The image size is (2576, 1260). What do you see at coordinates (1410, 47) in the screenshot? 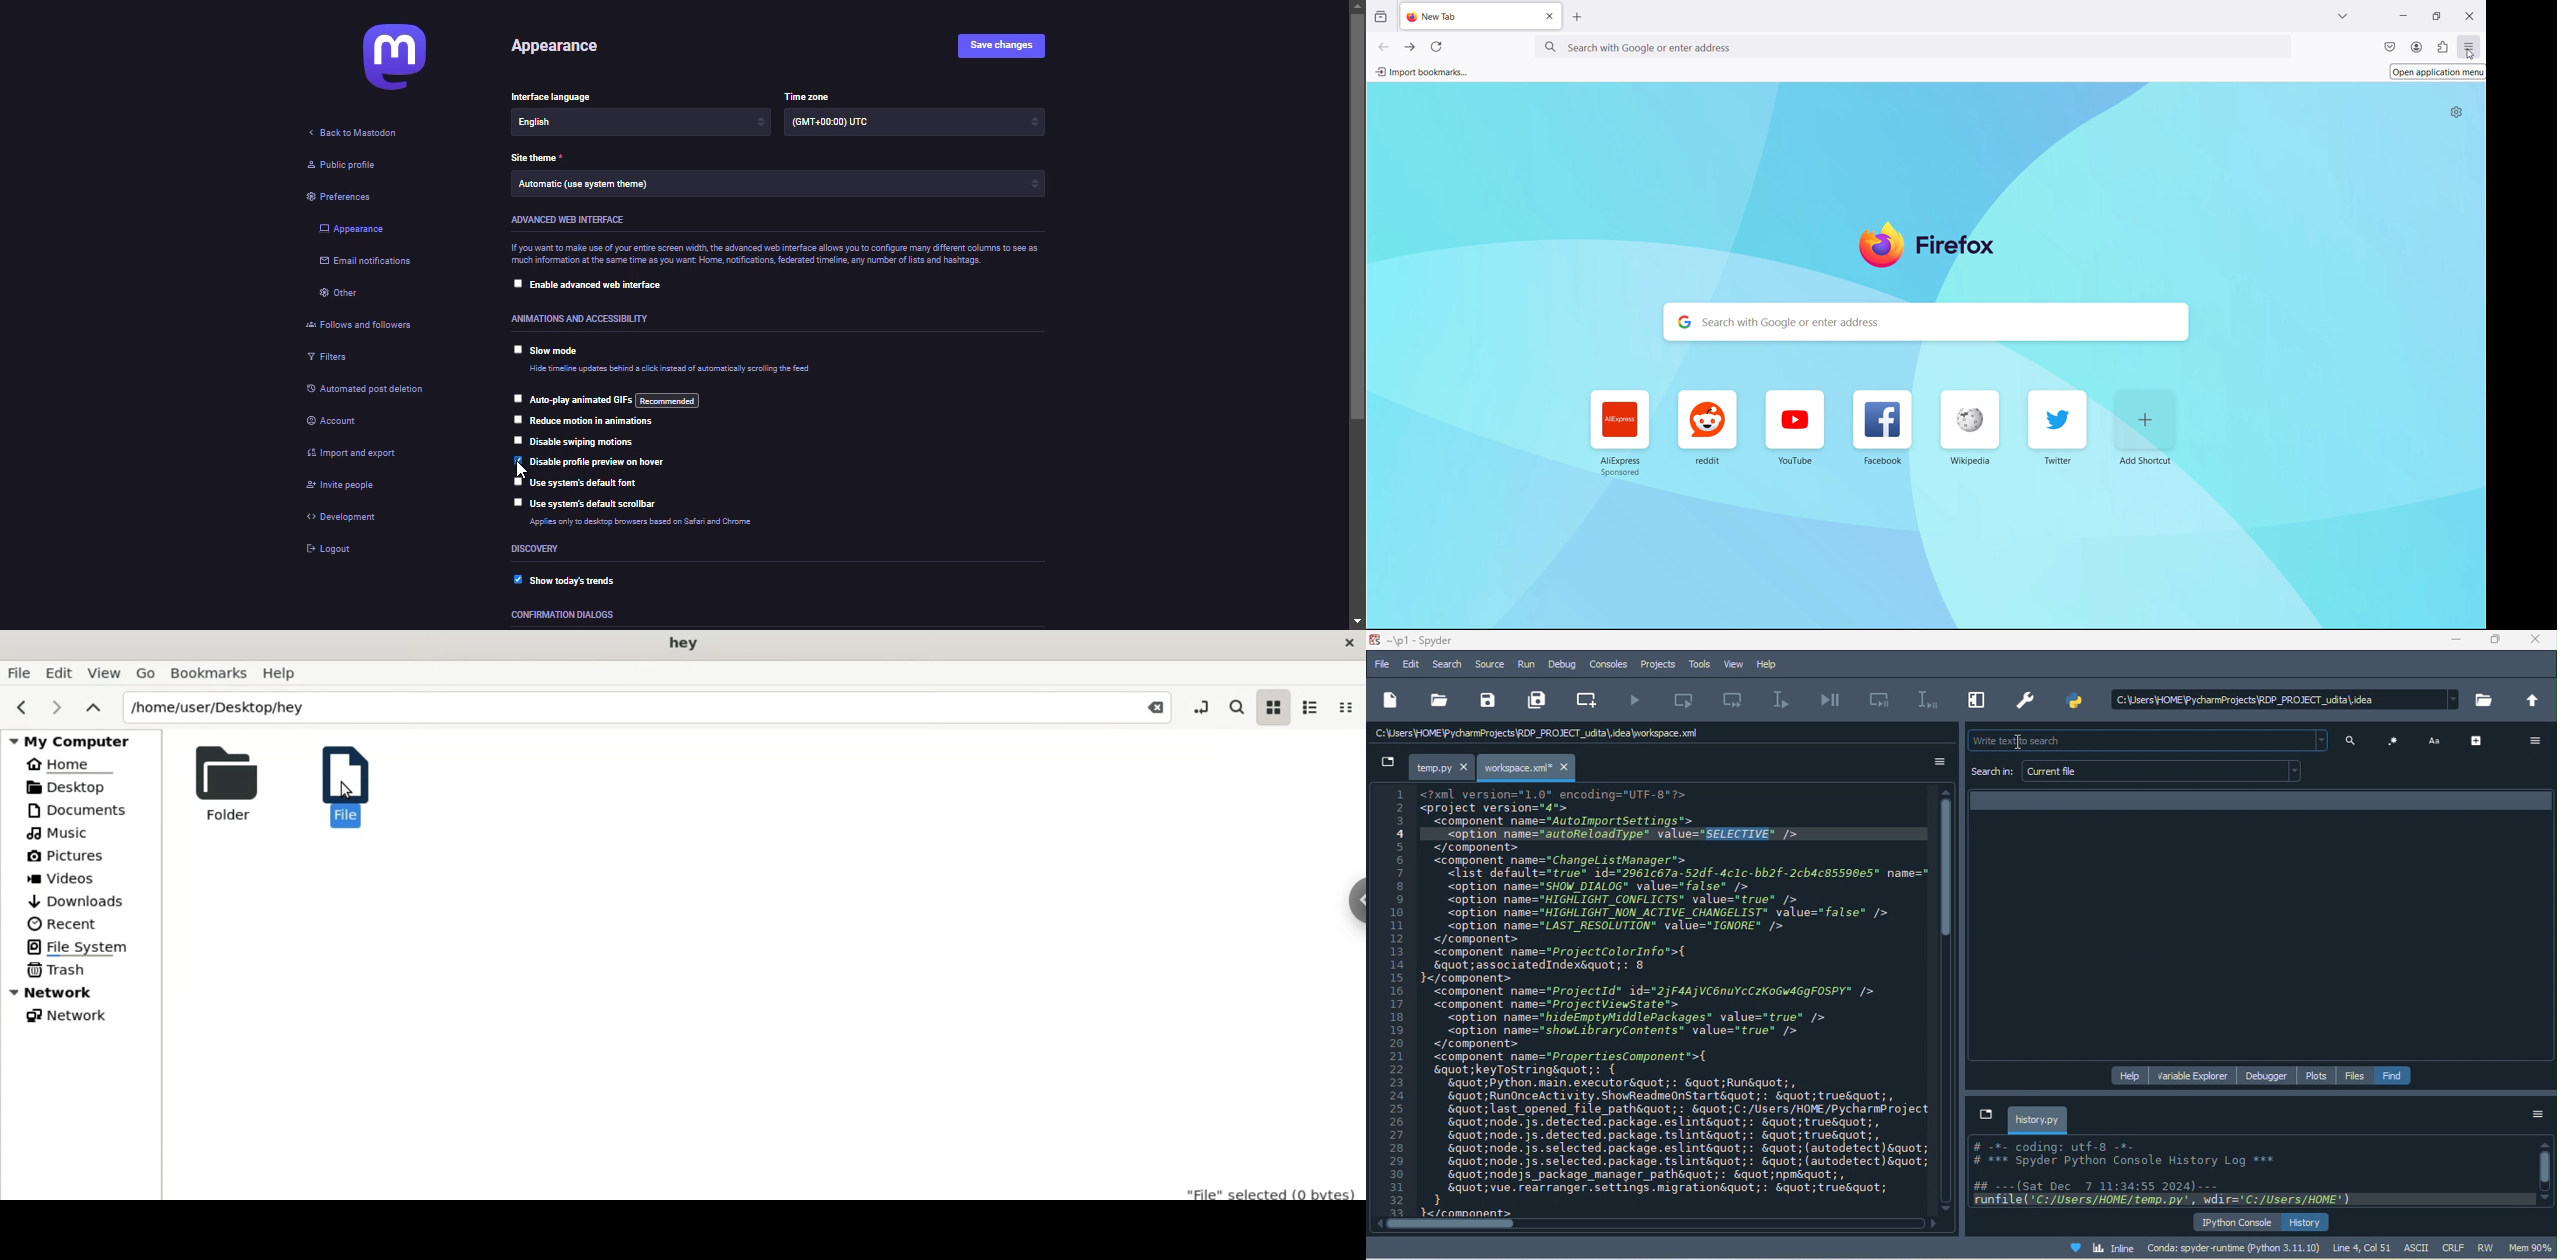
I see `go forward one page, right click or pull down to show history` at bounding box center [1410, 47].